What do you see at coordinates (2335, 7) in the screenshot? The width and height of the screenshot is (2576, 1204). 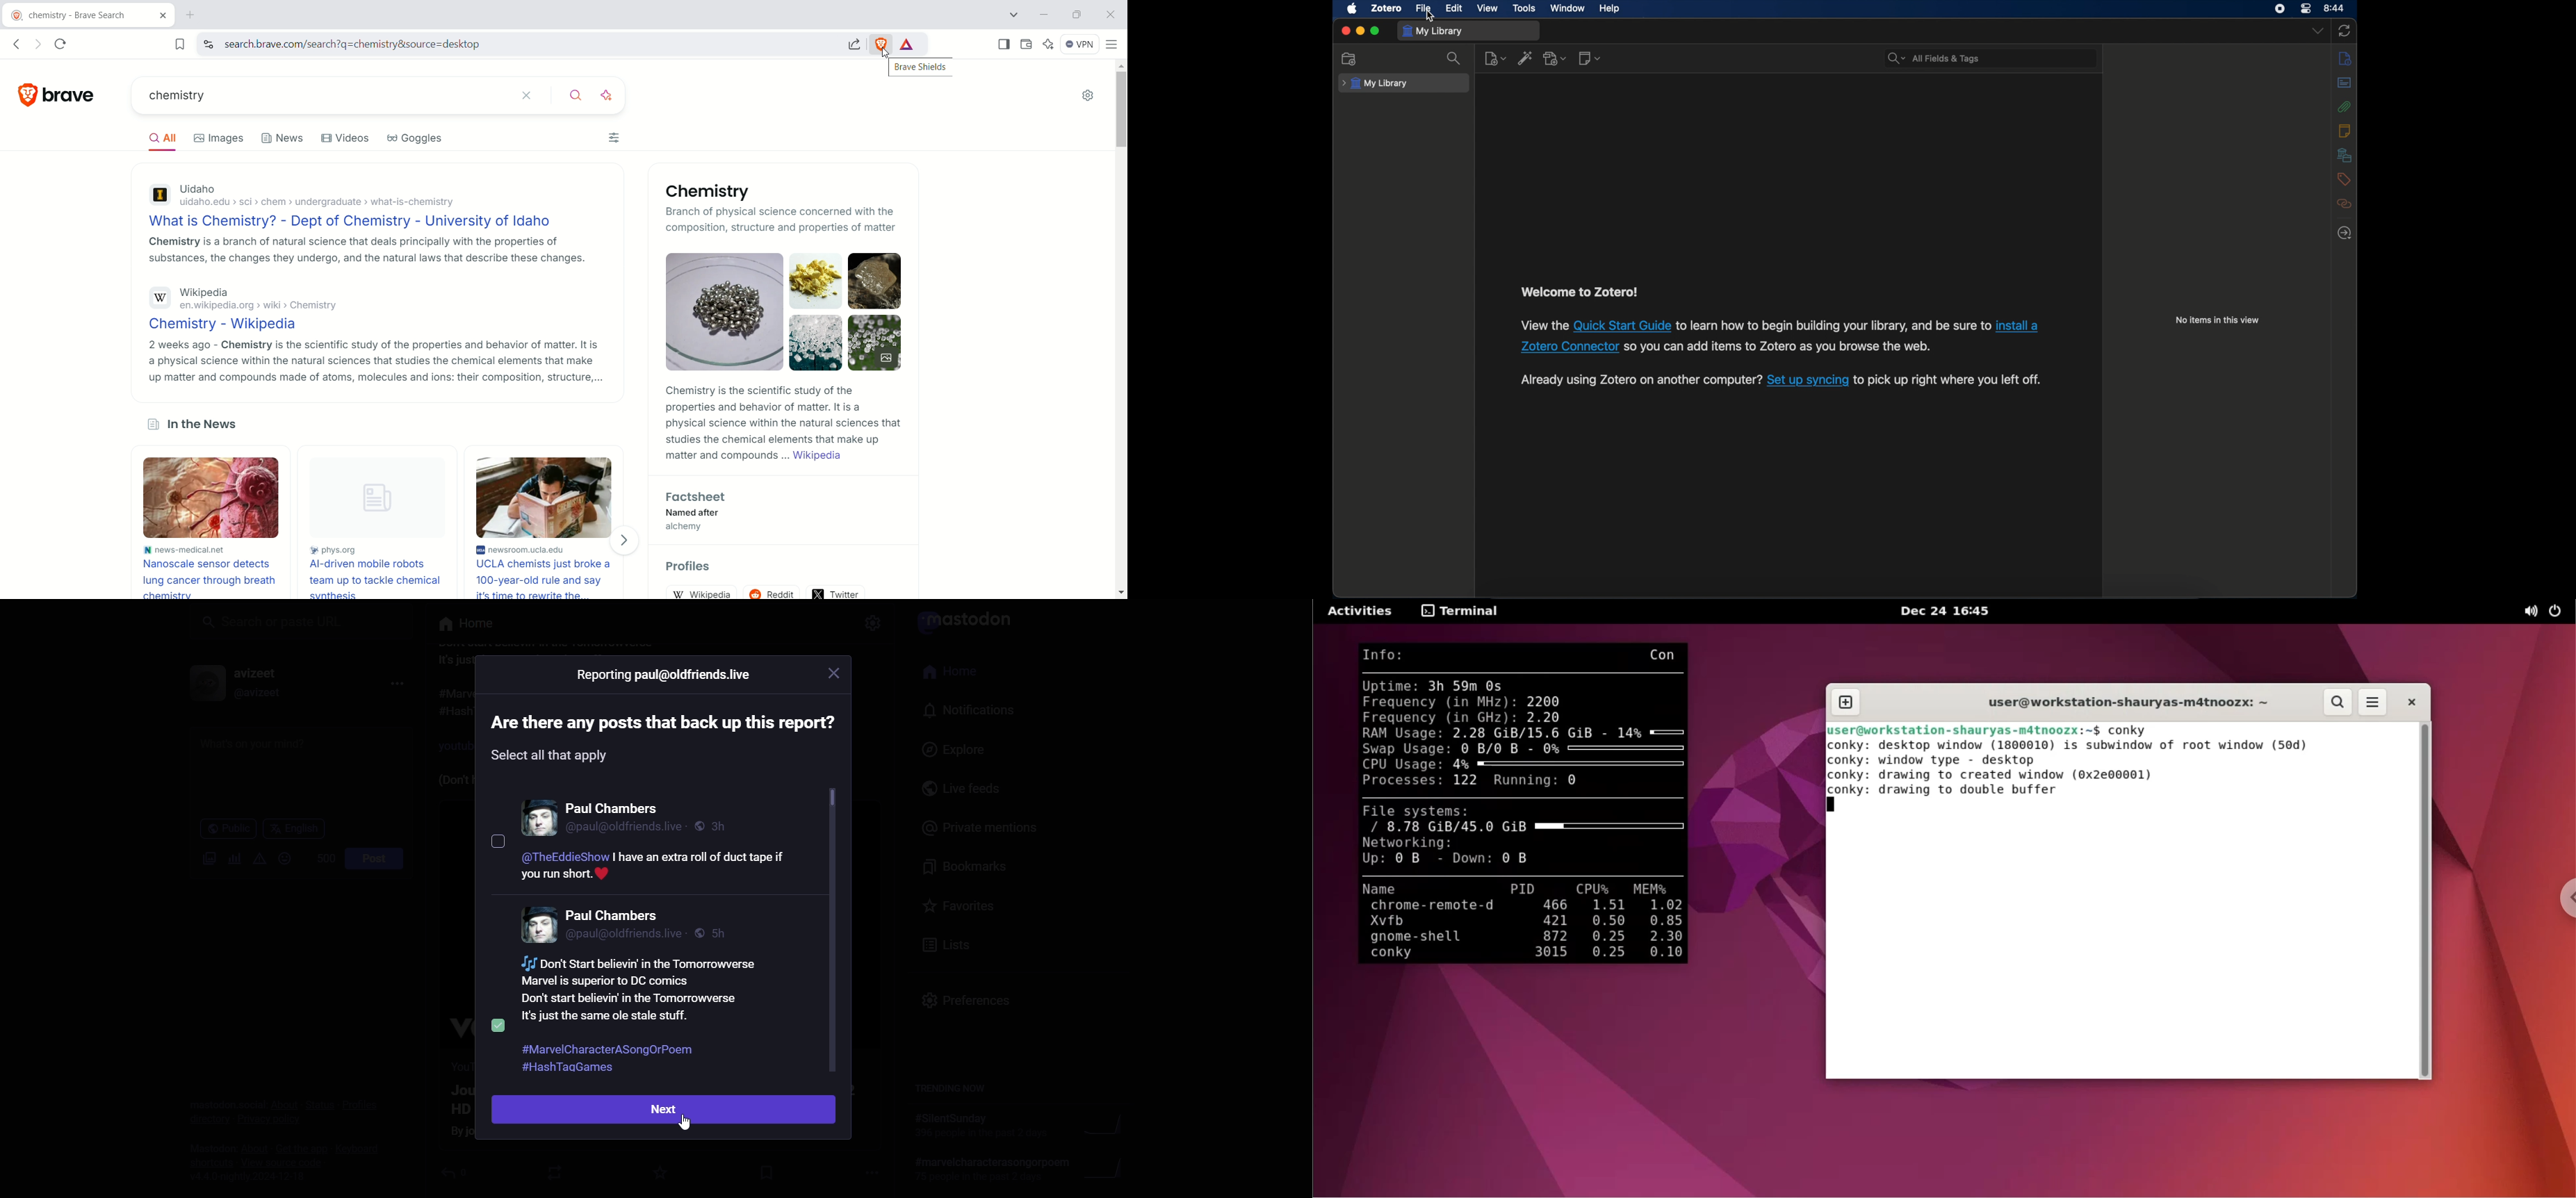 I see `8.44` at bounding box center [2335, 7].